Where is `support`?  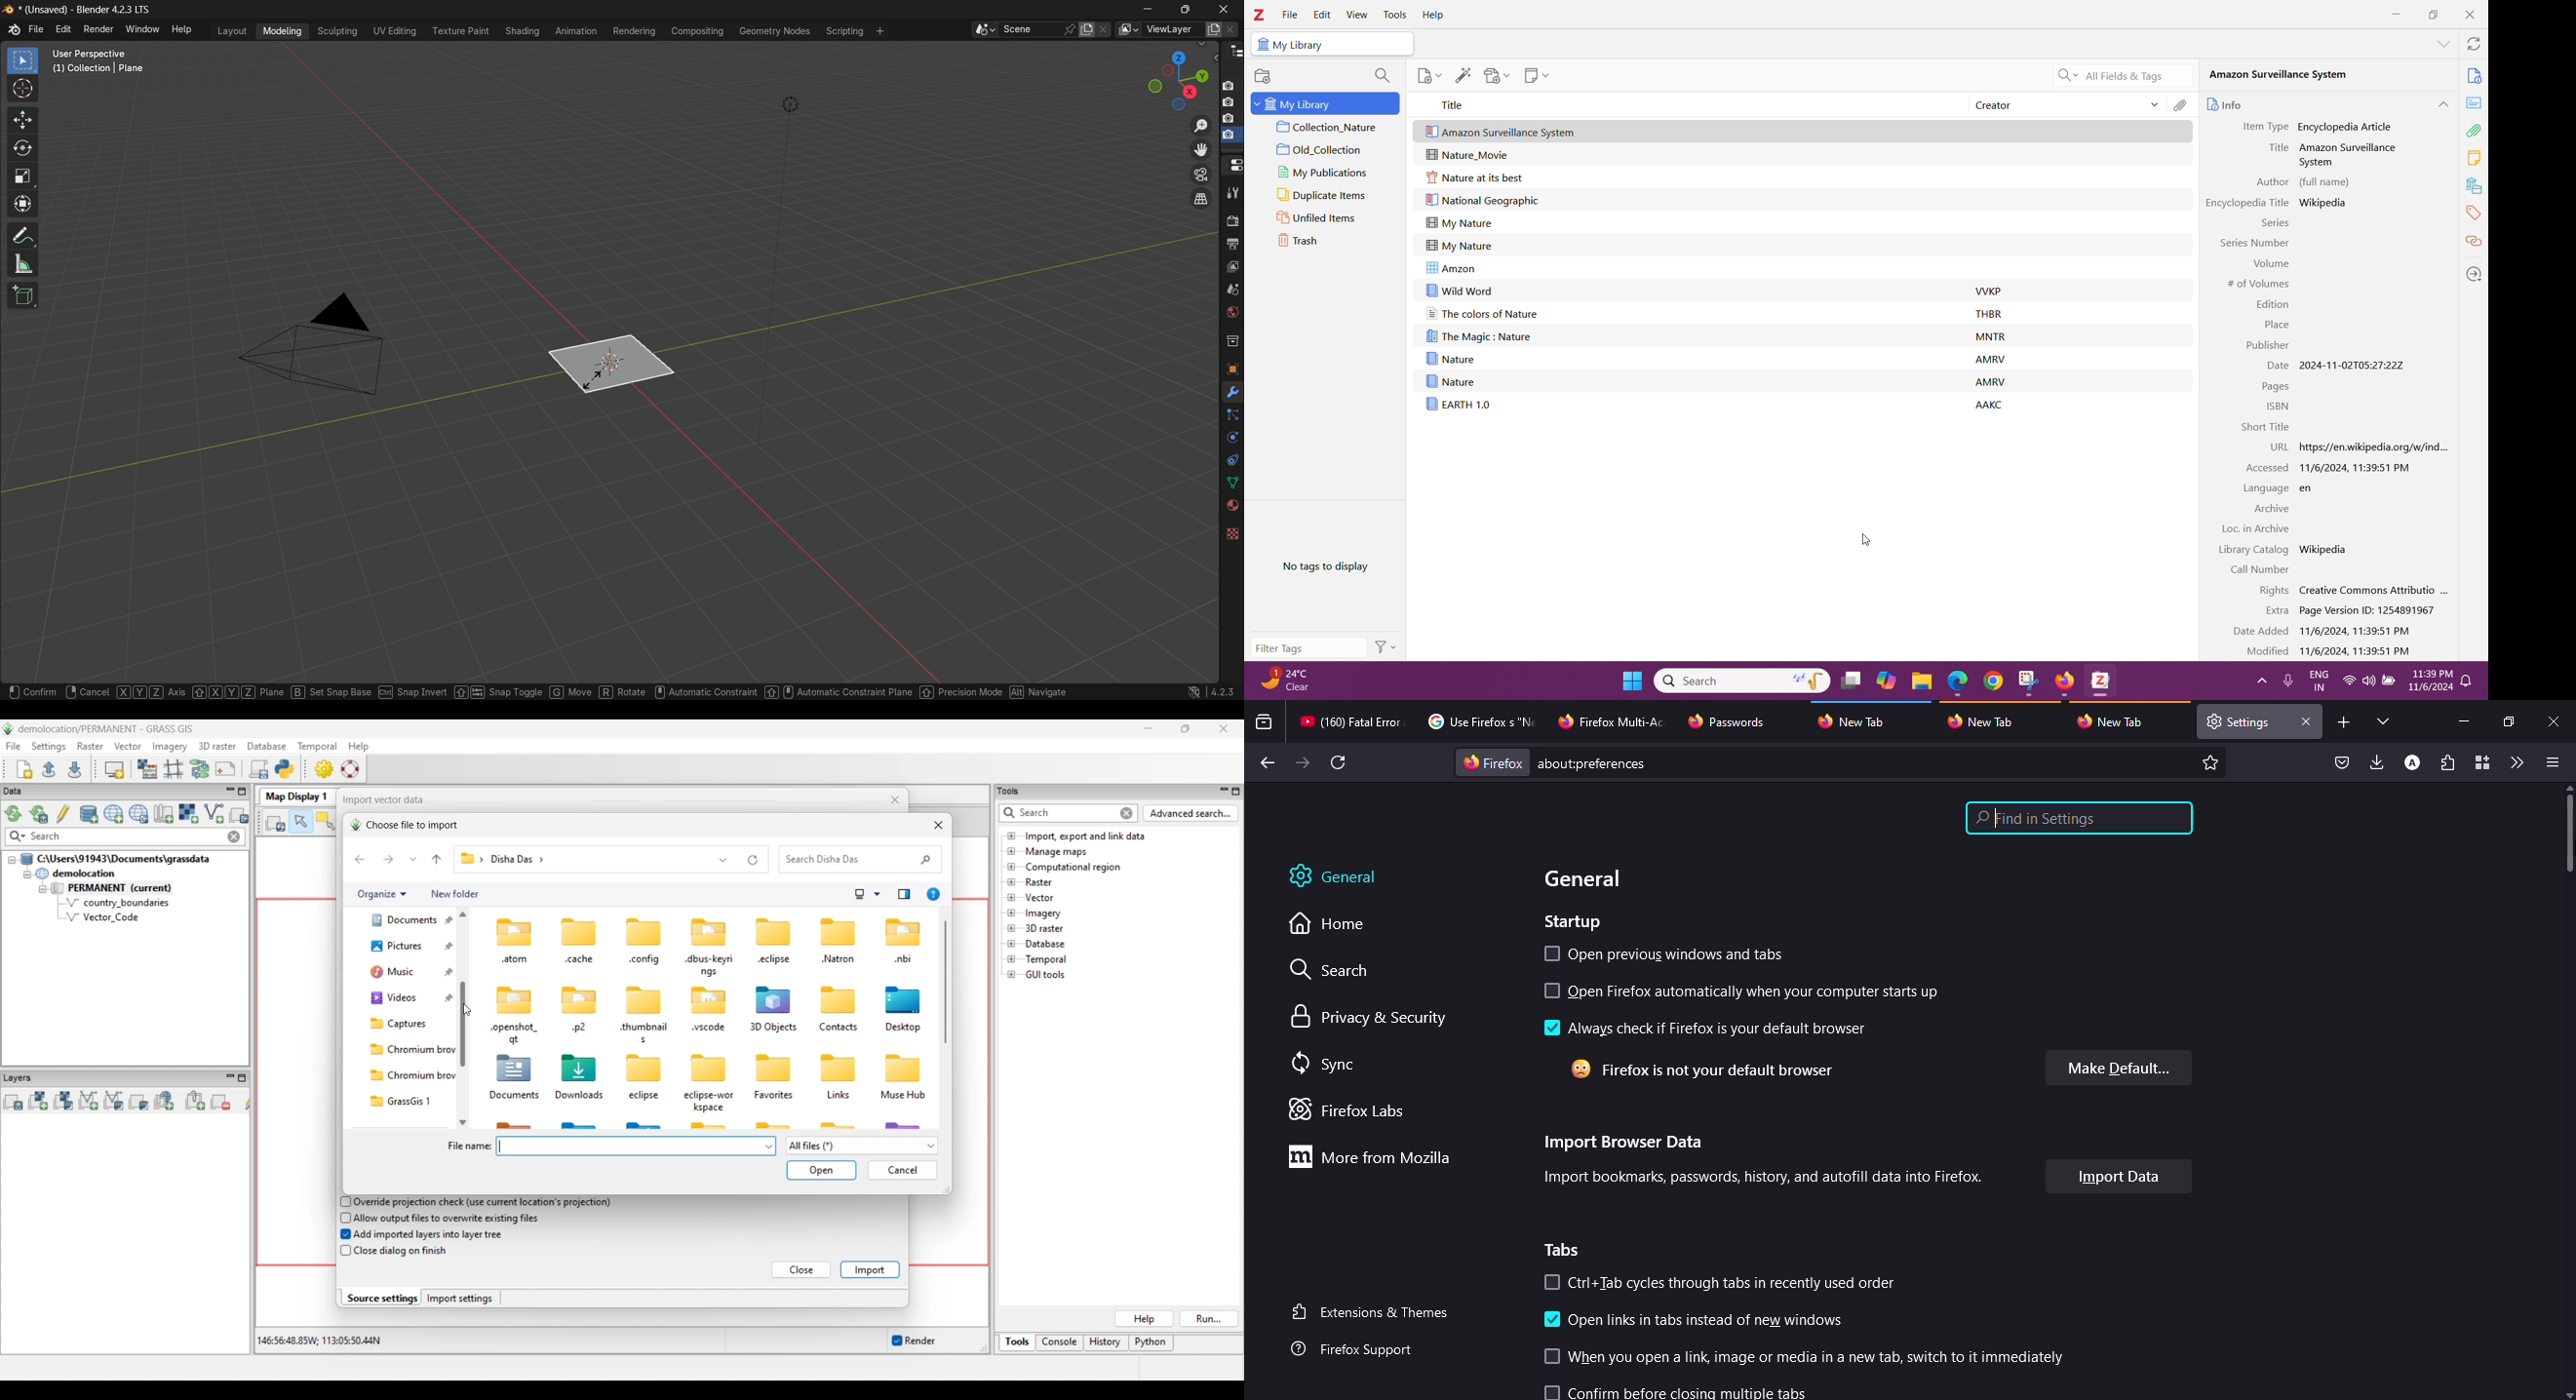
support is located at coordinates (1358, 1350).